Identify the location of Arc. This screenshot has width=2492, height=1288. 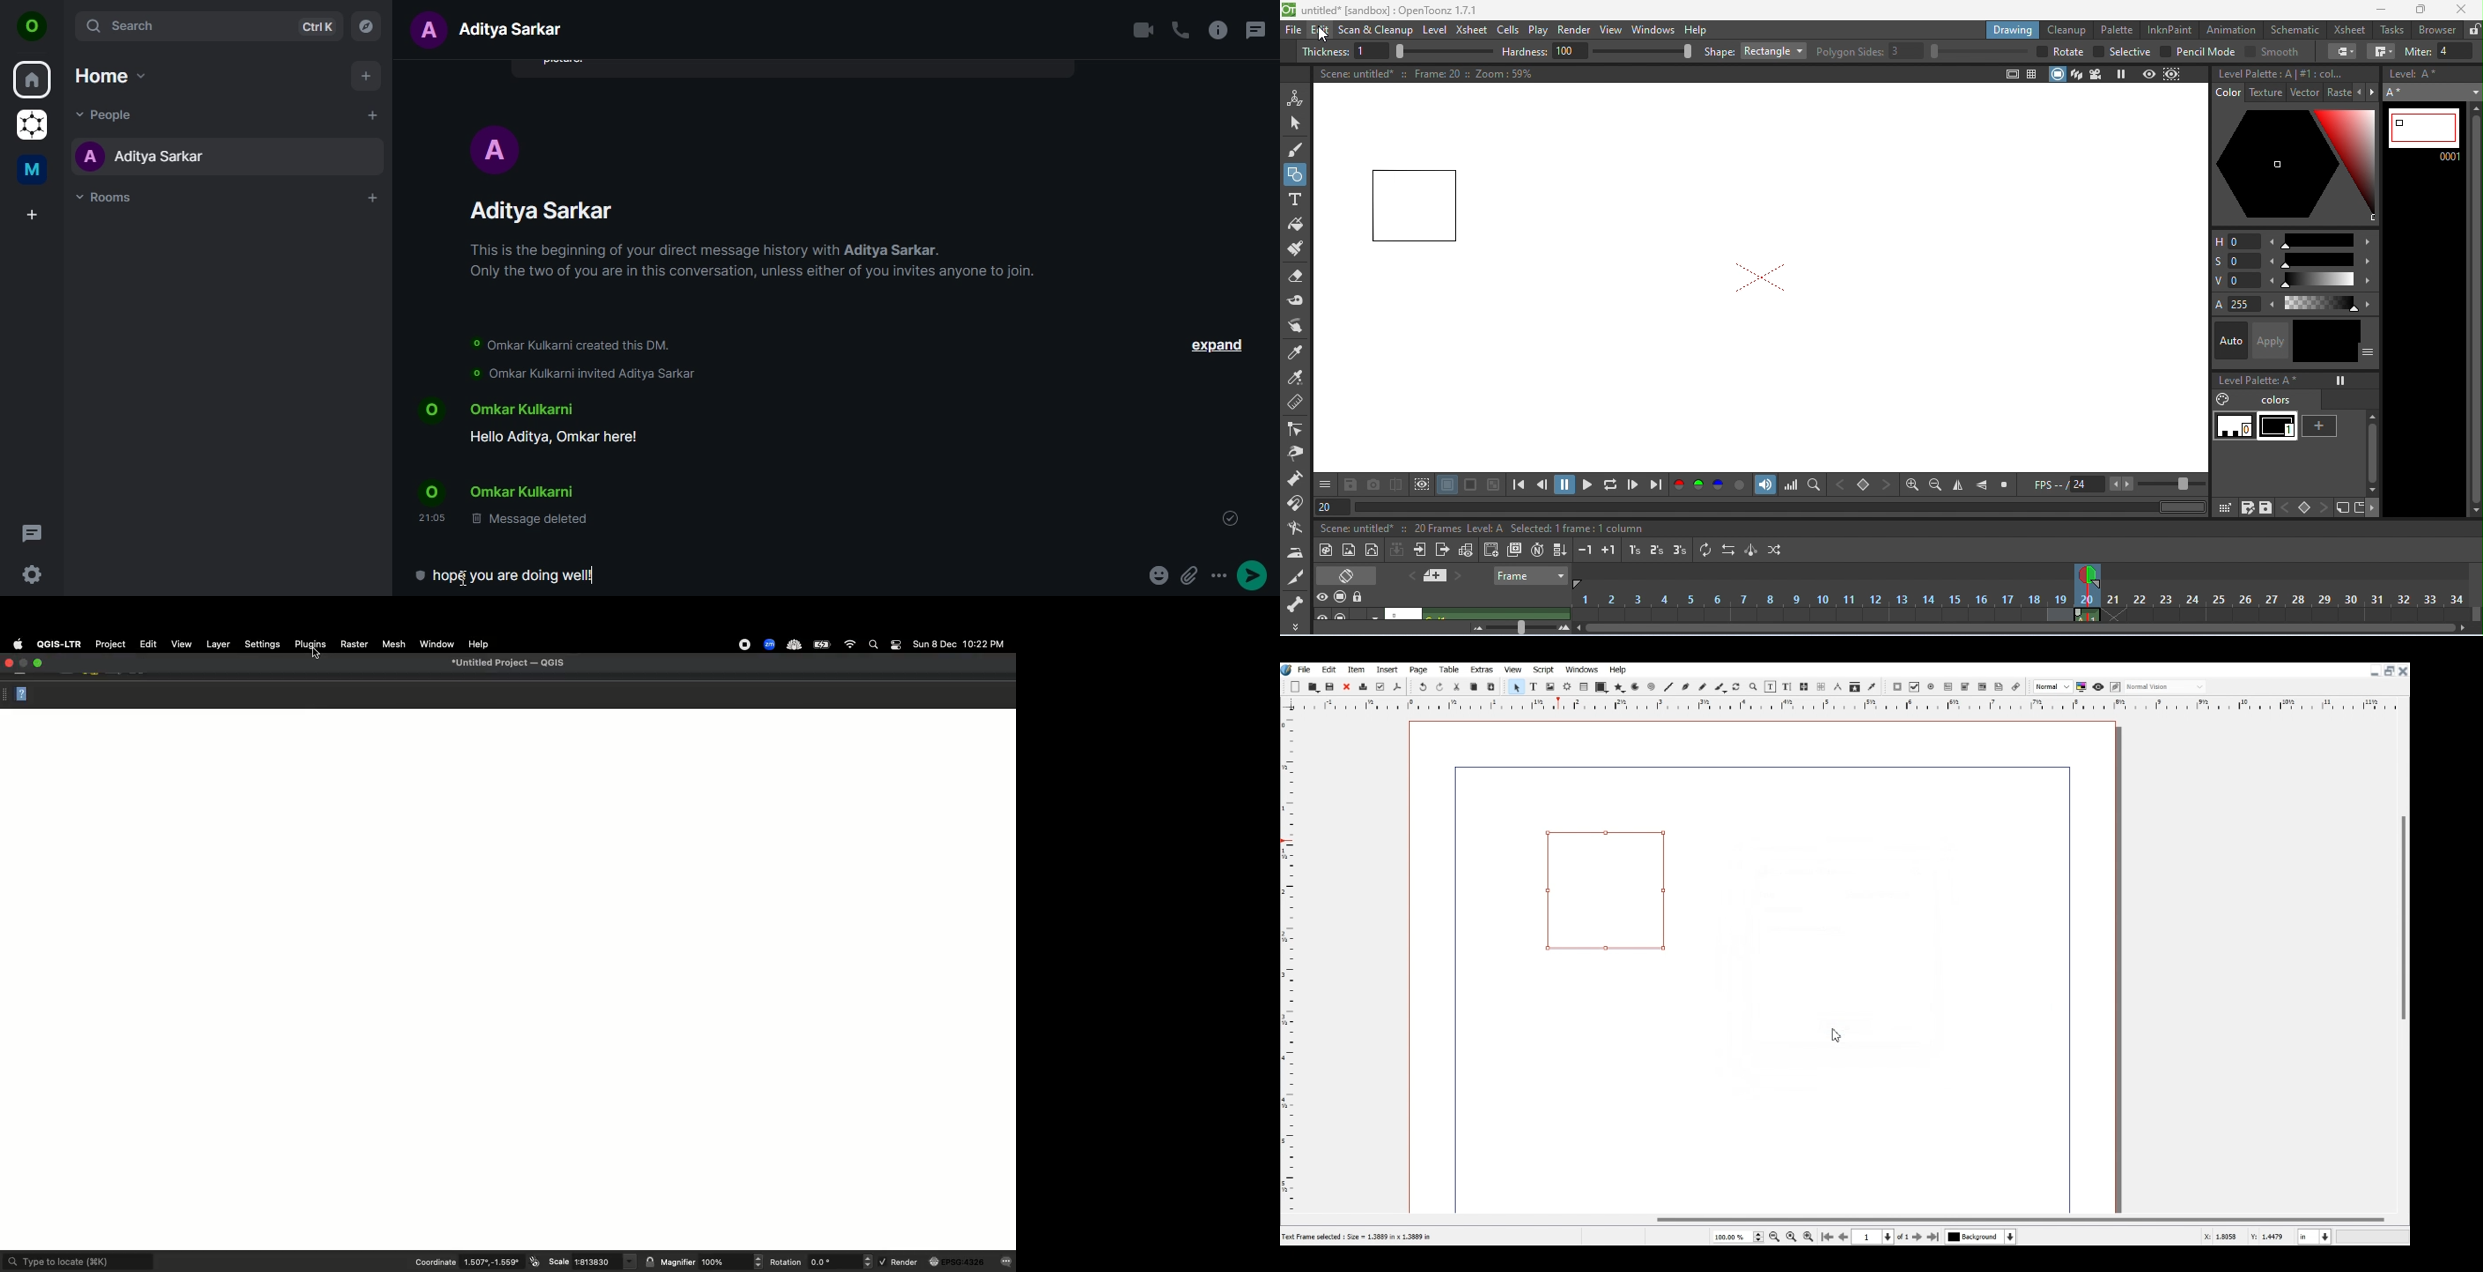
(1635, 688).